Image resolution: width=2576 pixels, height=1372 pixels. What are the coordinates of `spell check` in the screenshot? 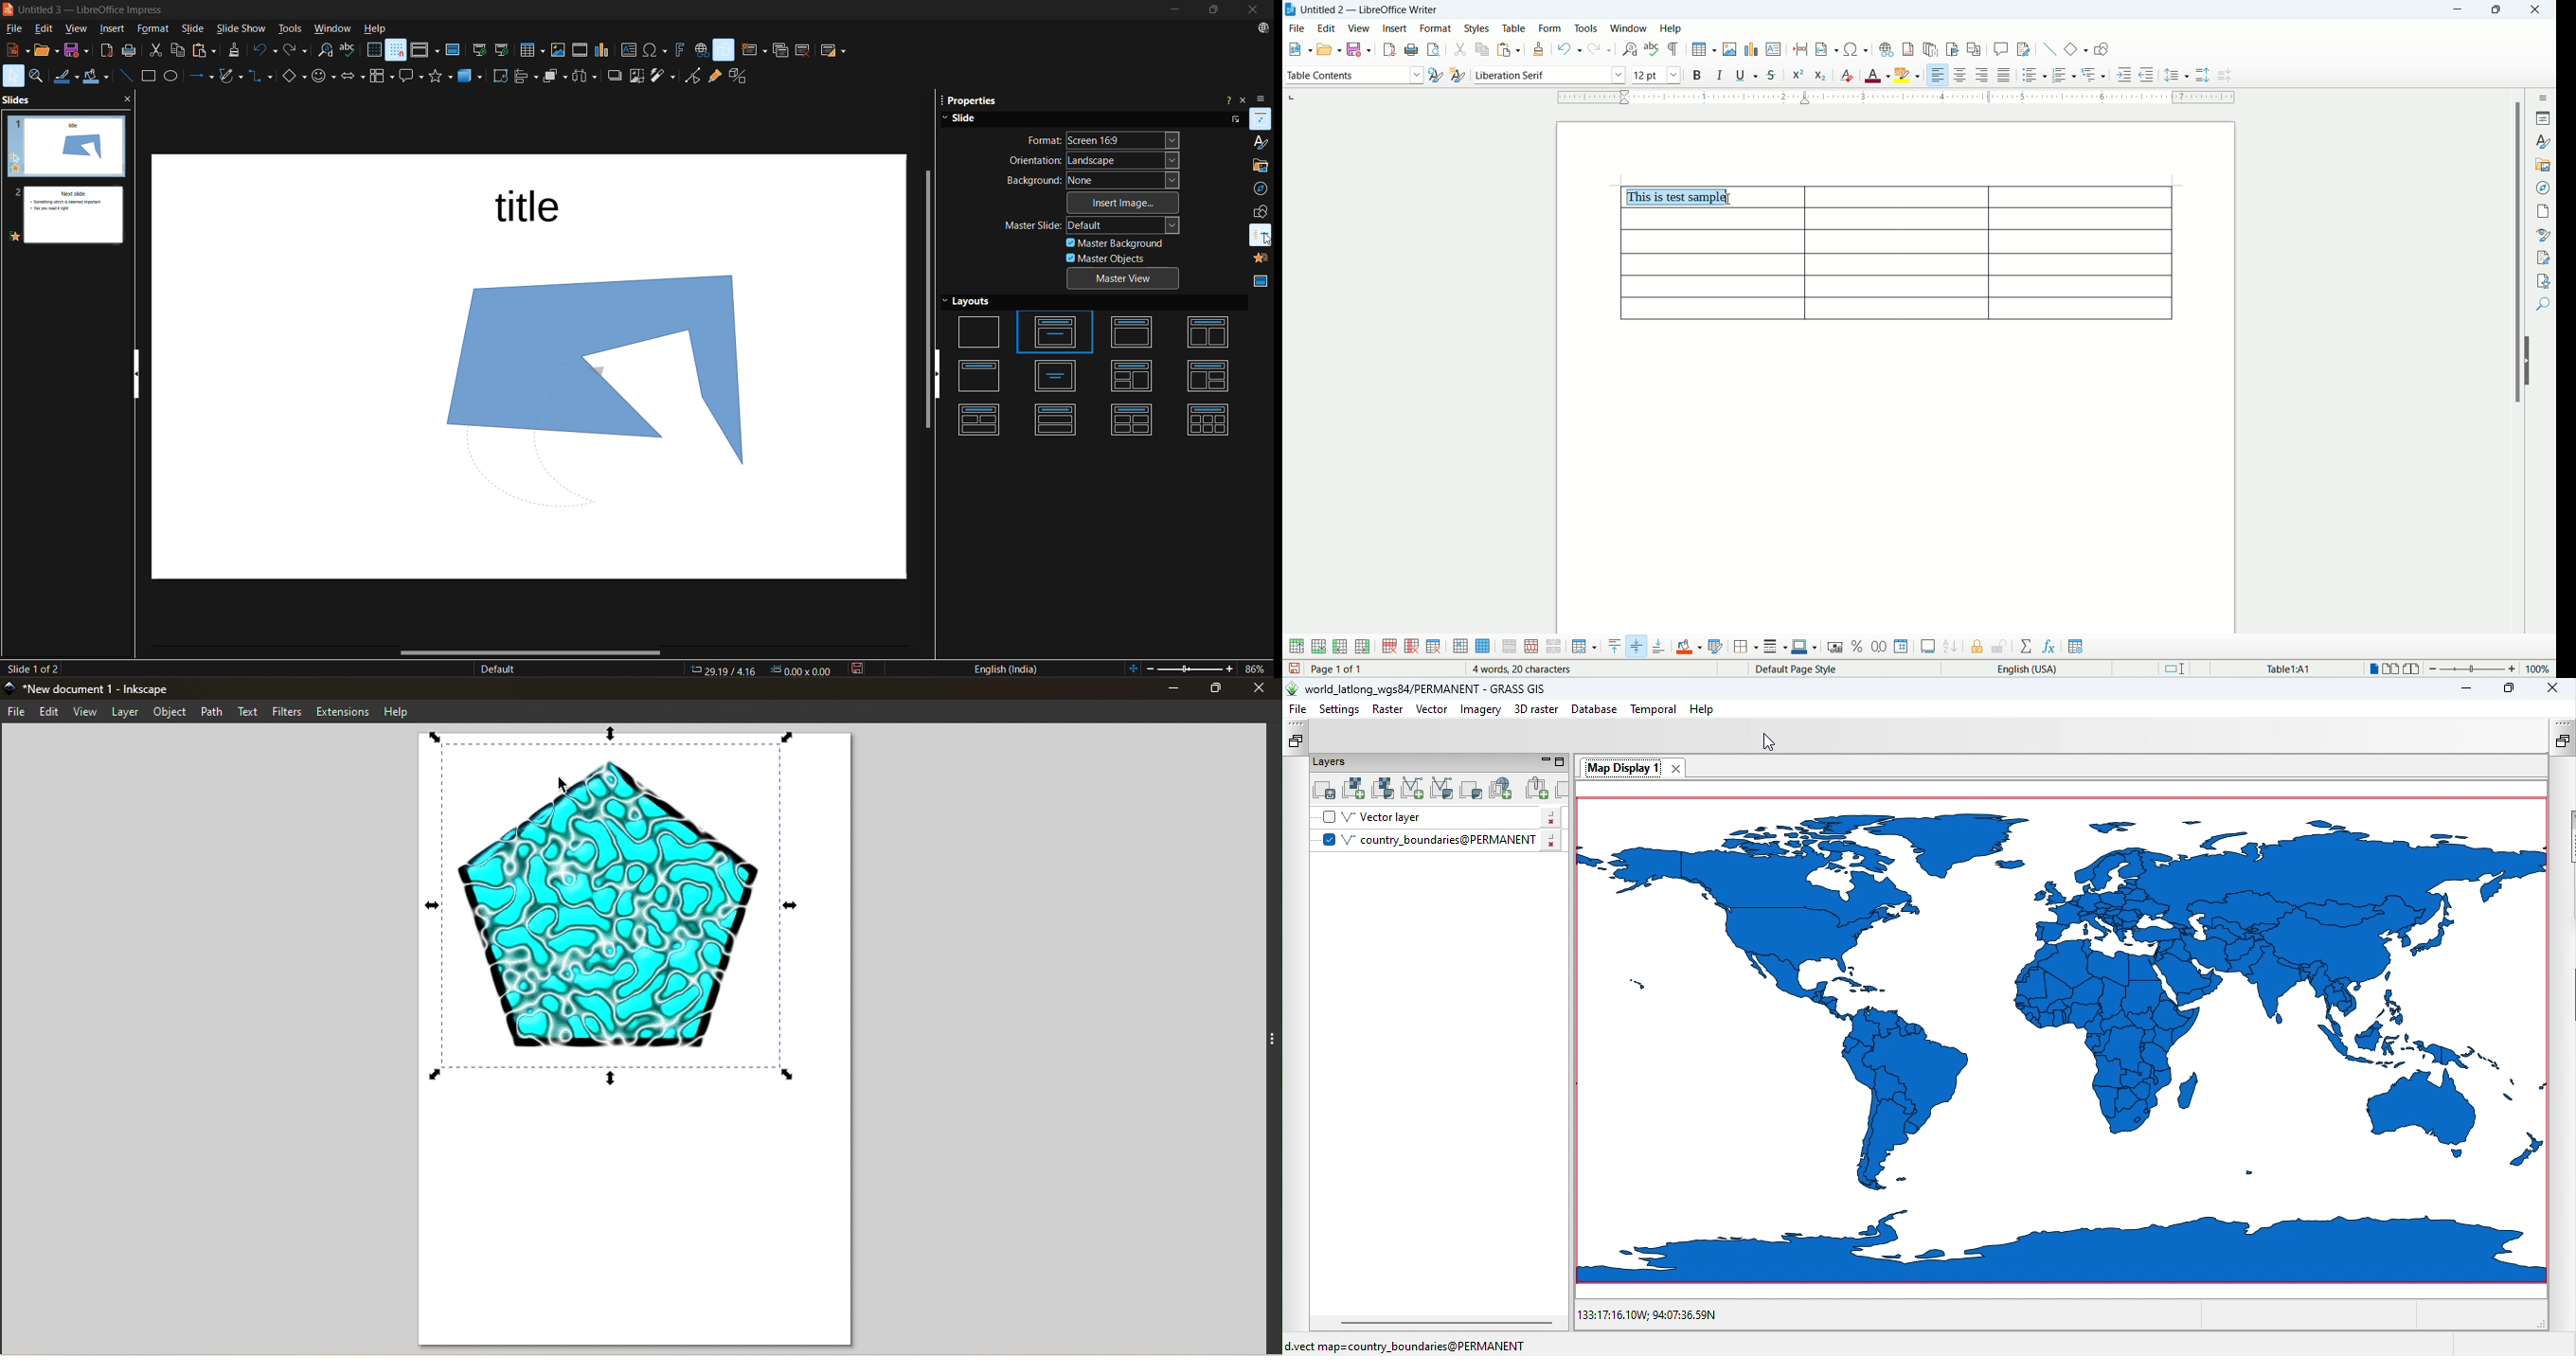 It's located at (1653, 48).